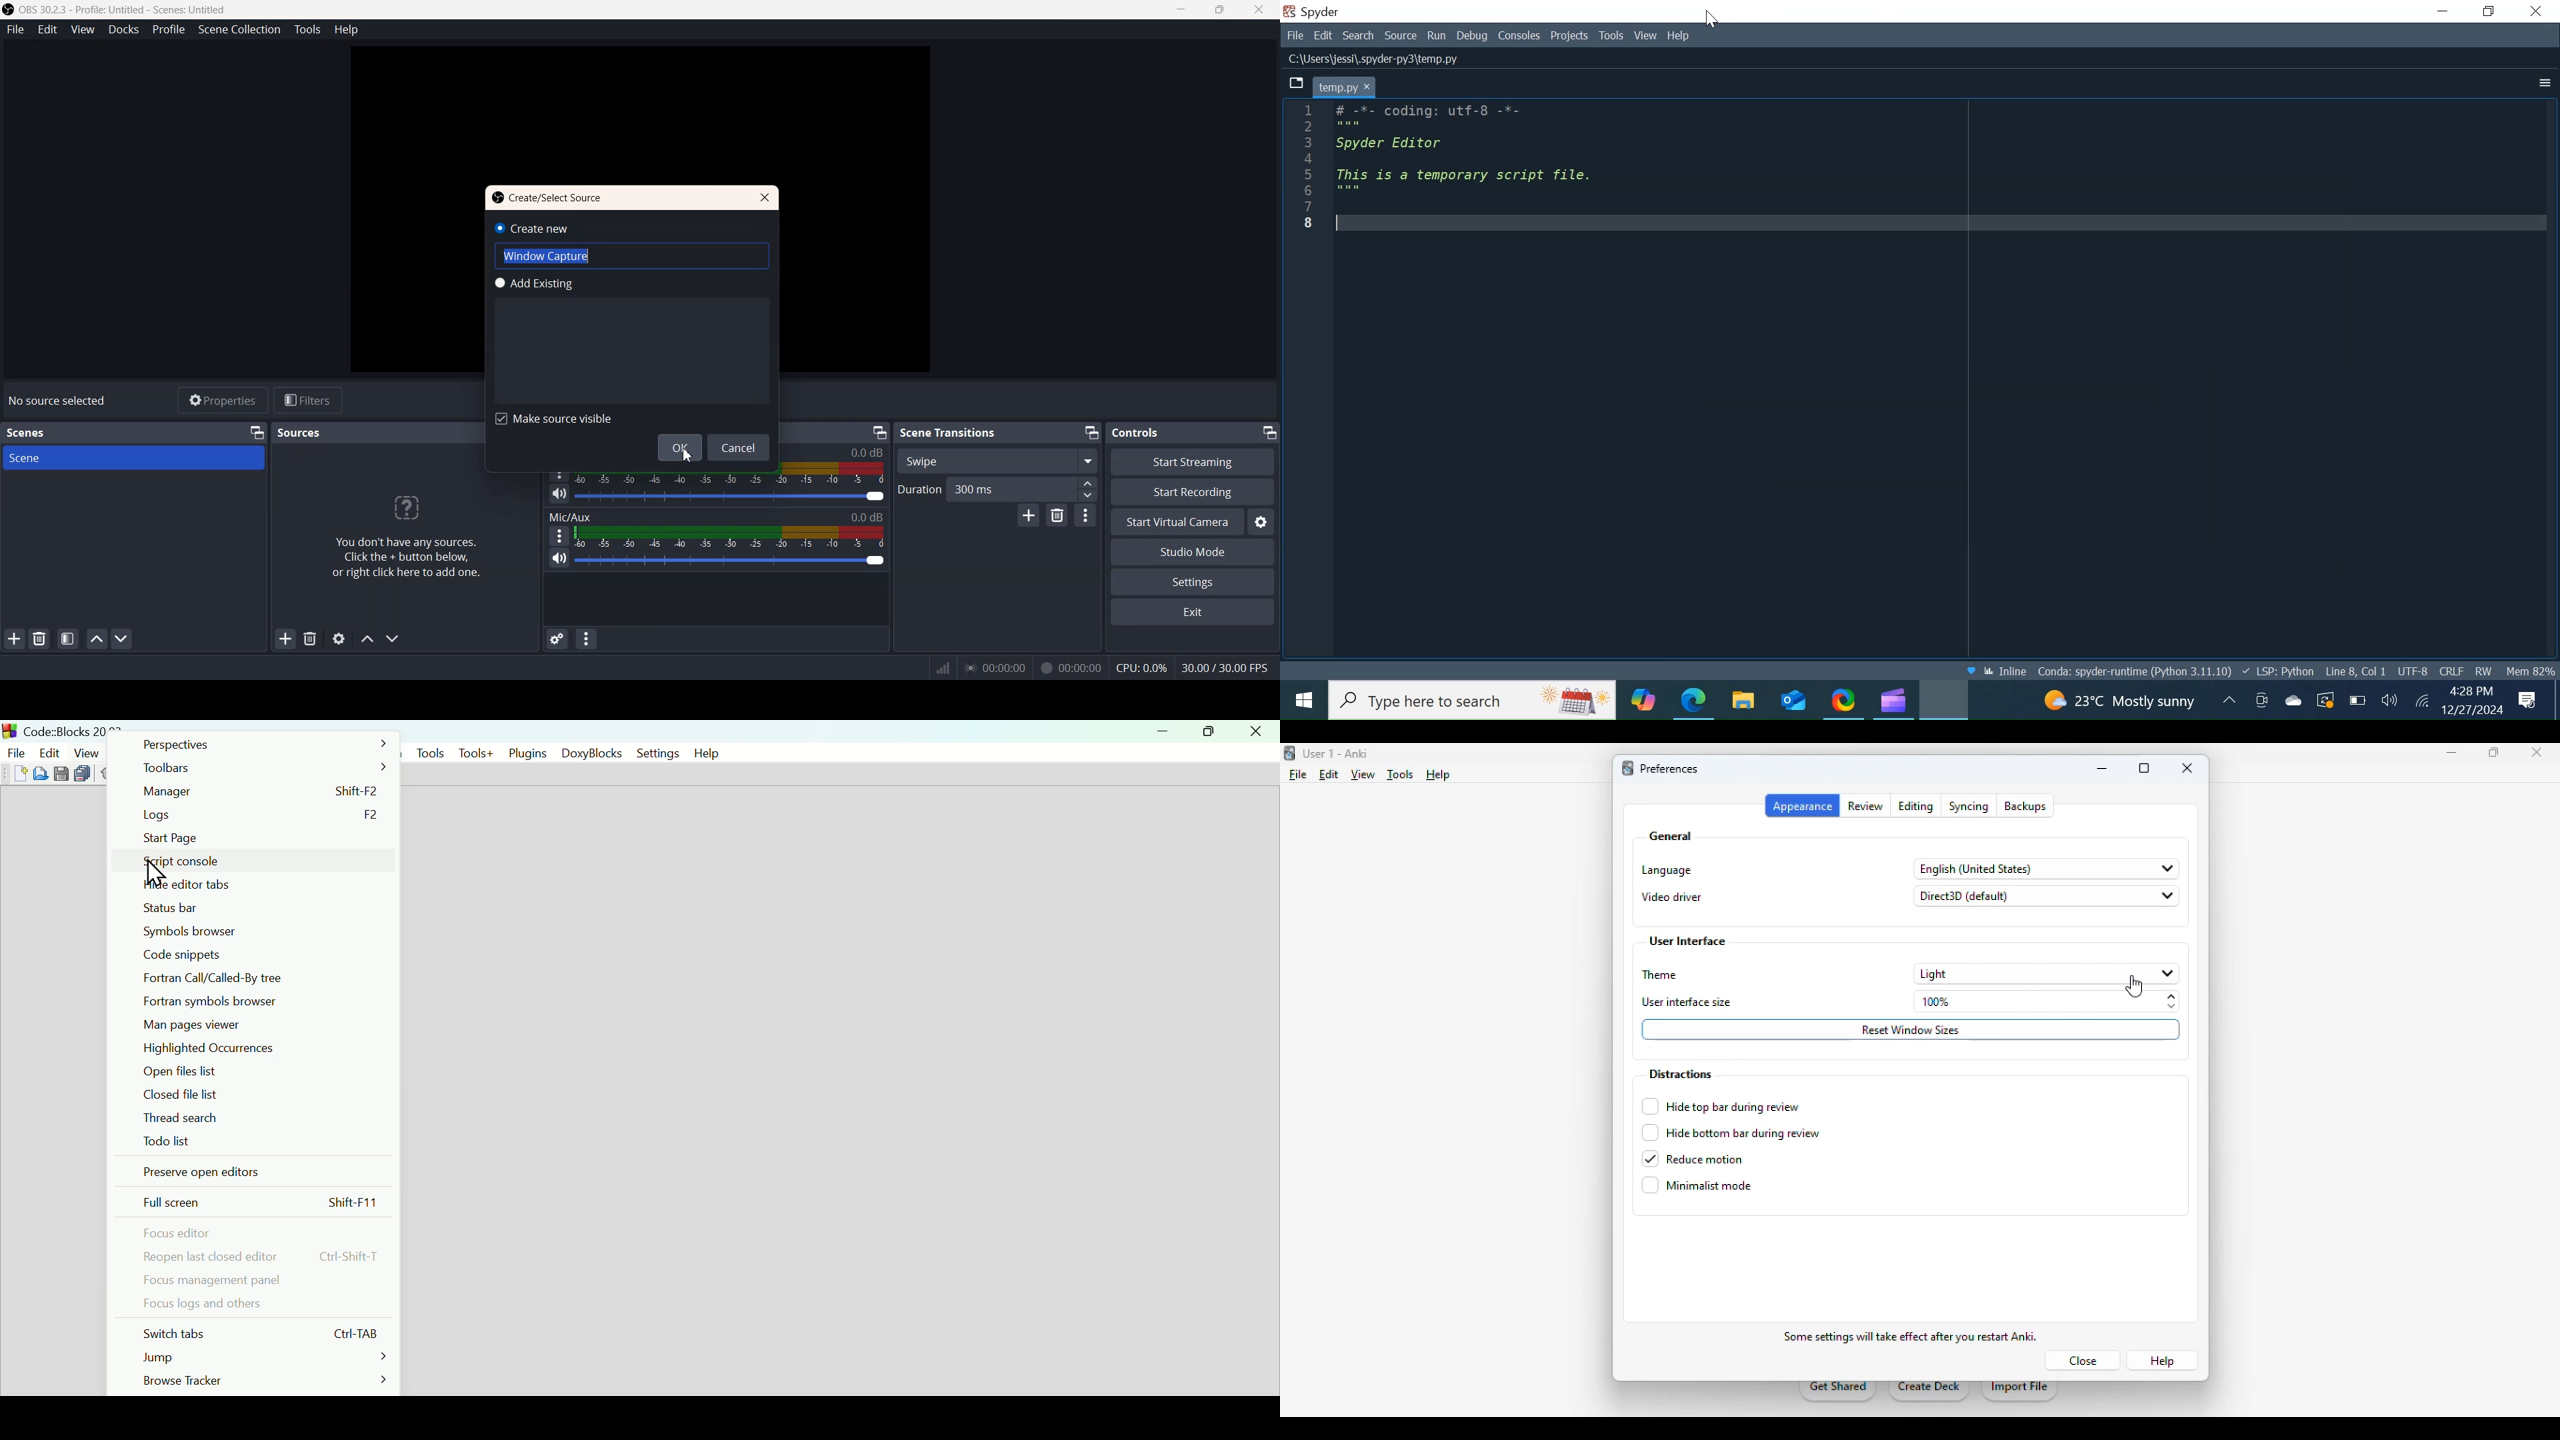  Describe the element at coordinates (586, 639) in the screenshot. I see `Audio mixer menu` at that location.